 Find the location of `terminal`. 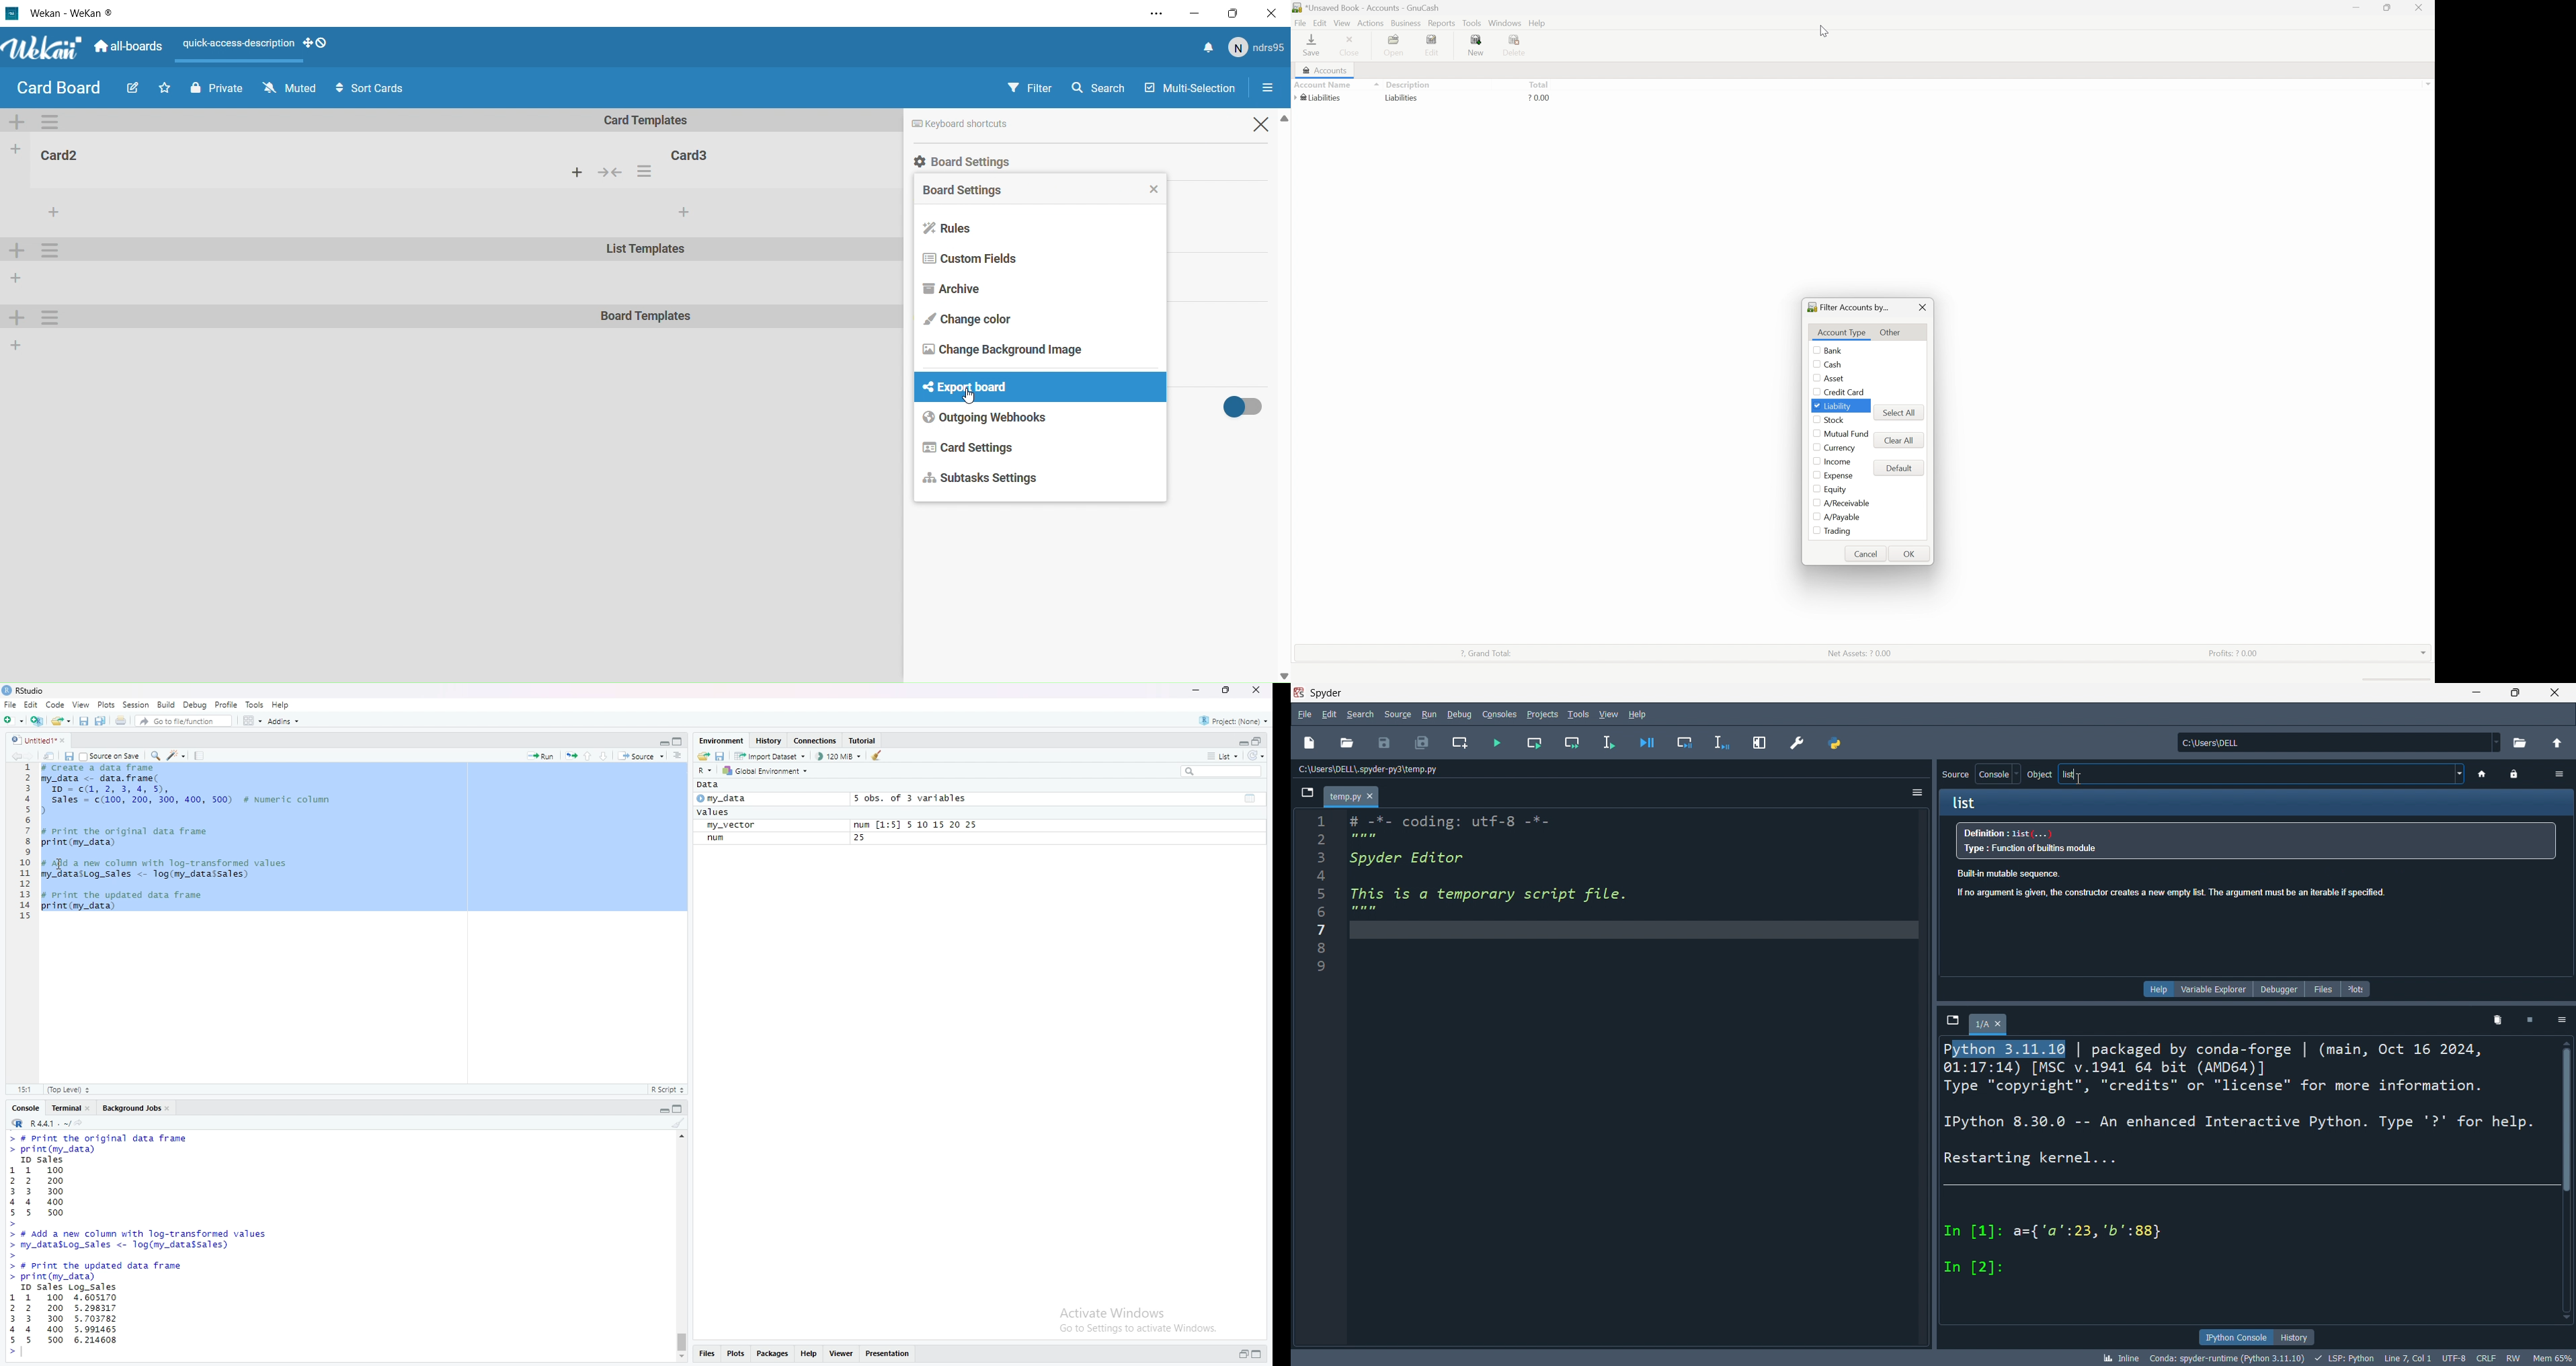

terminal is located at coordinates (64, 1109).